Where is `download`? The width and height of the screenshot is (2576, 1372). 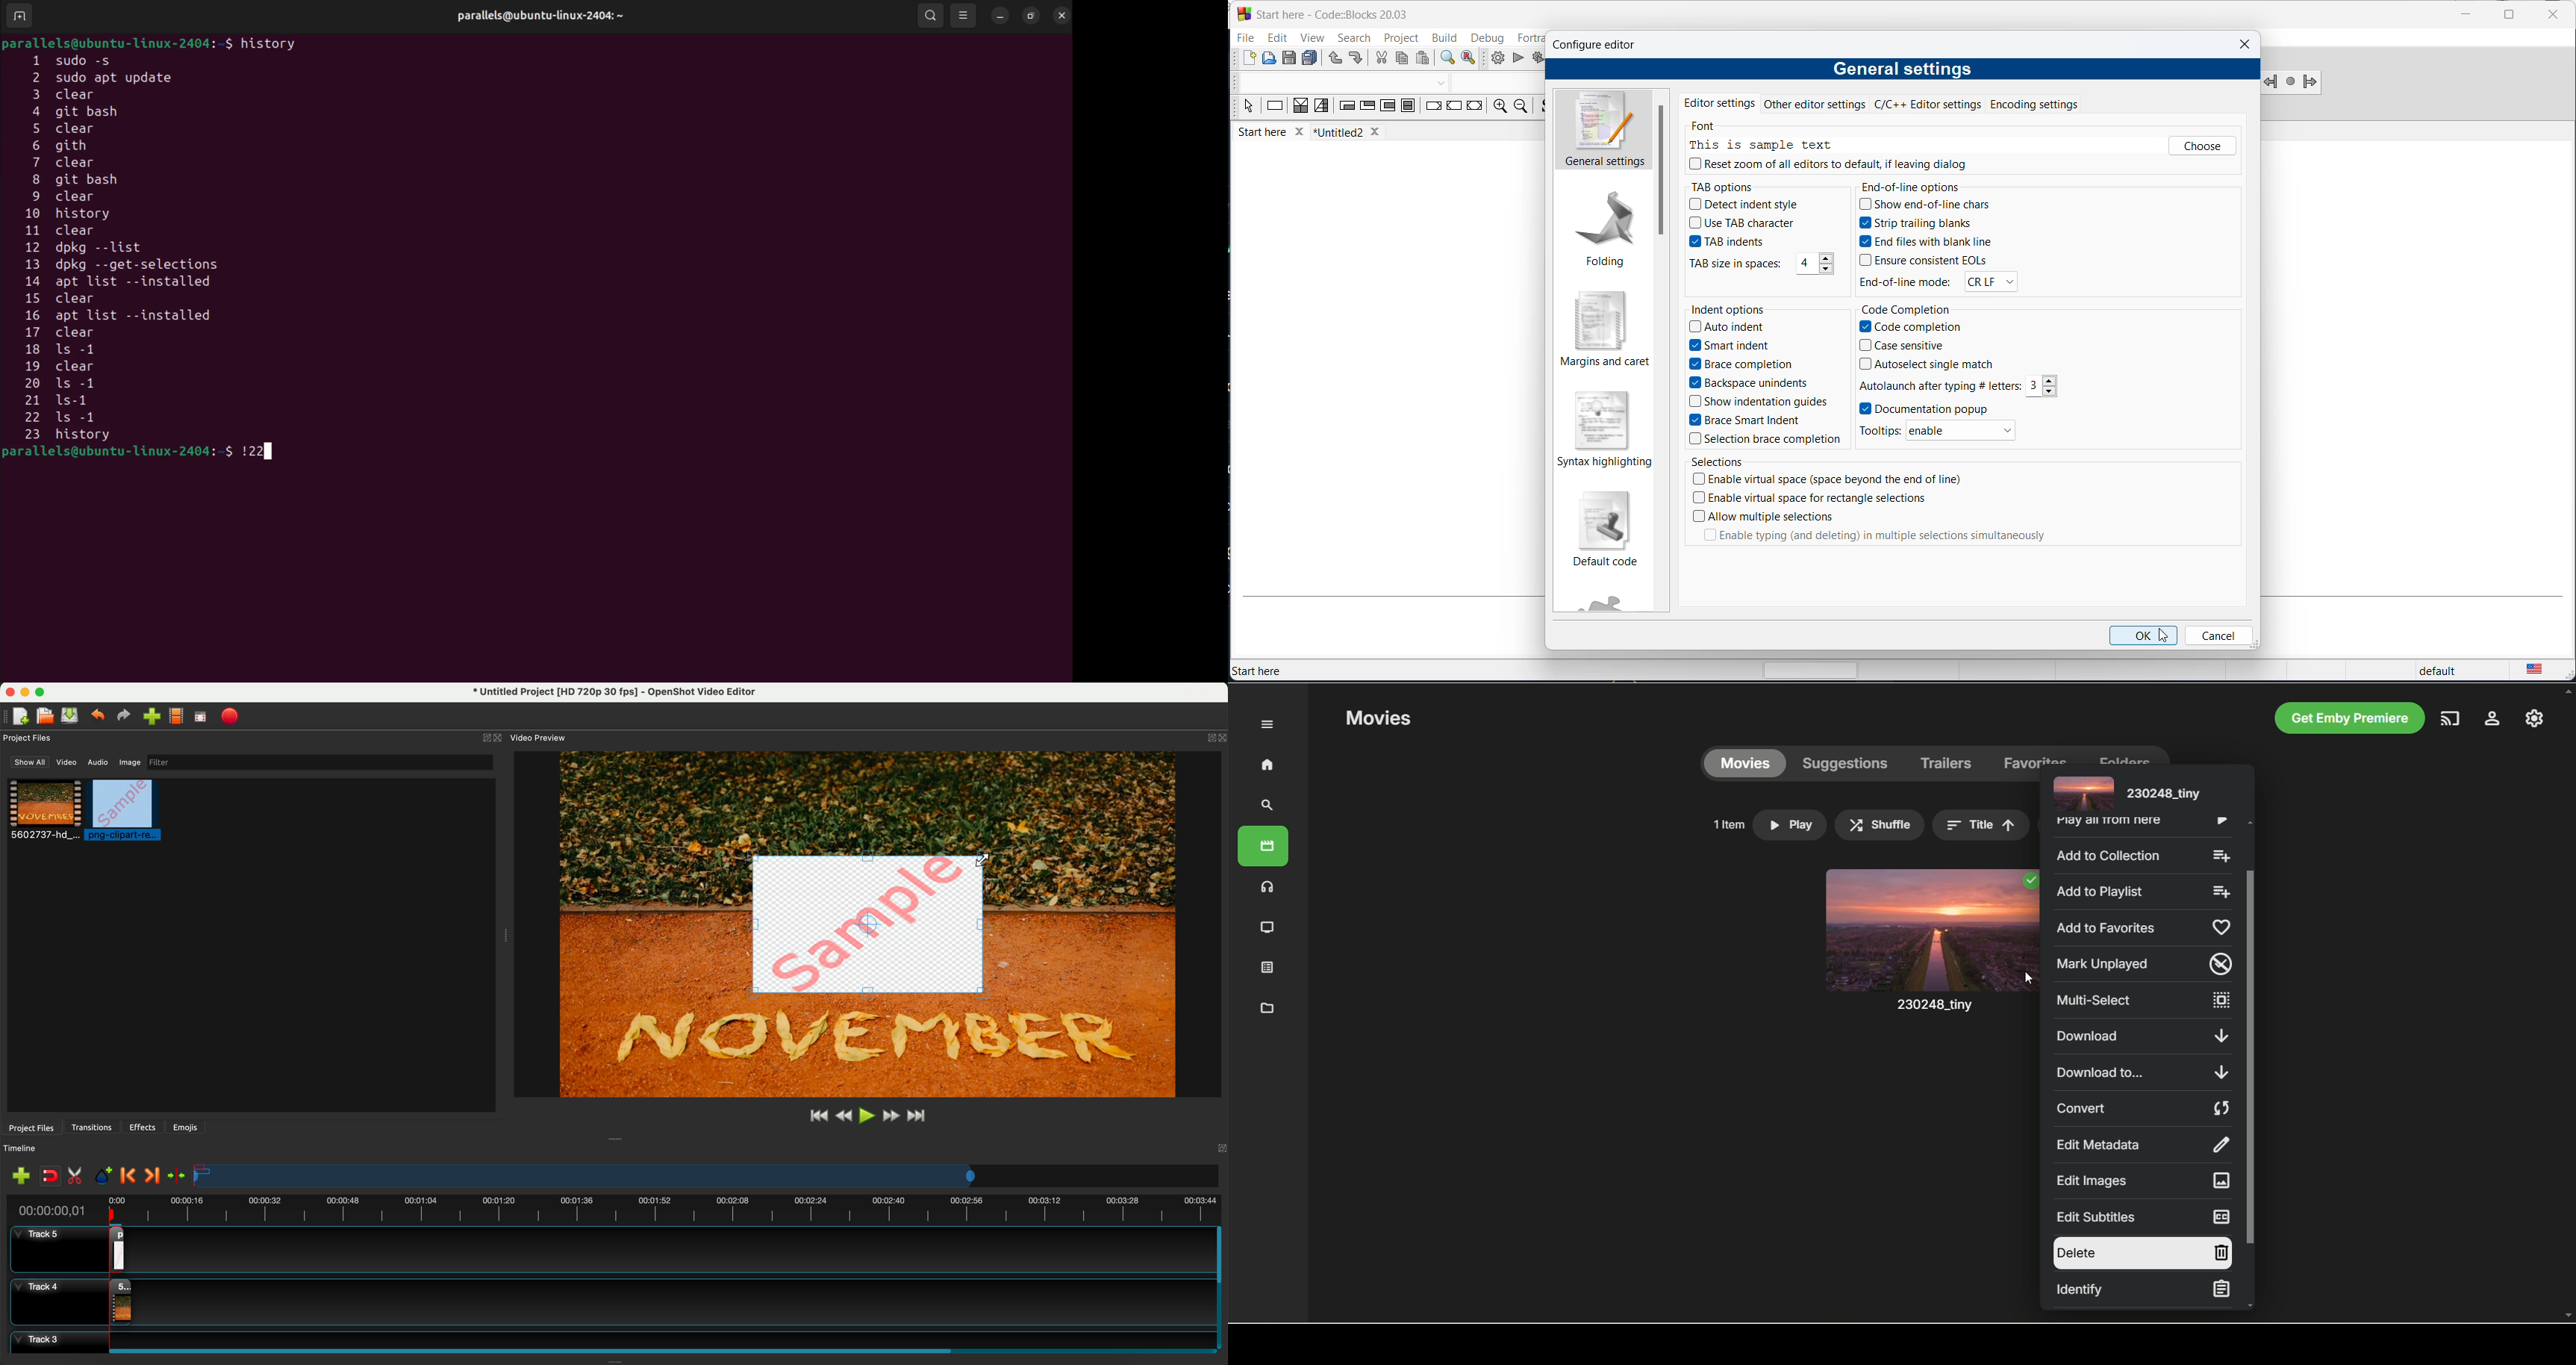 download is located at coordinates (2141, 1037).